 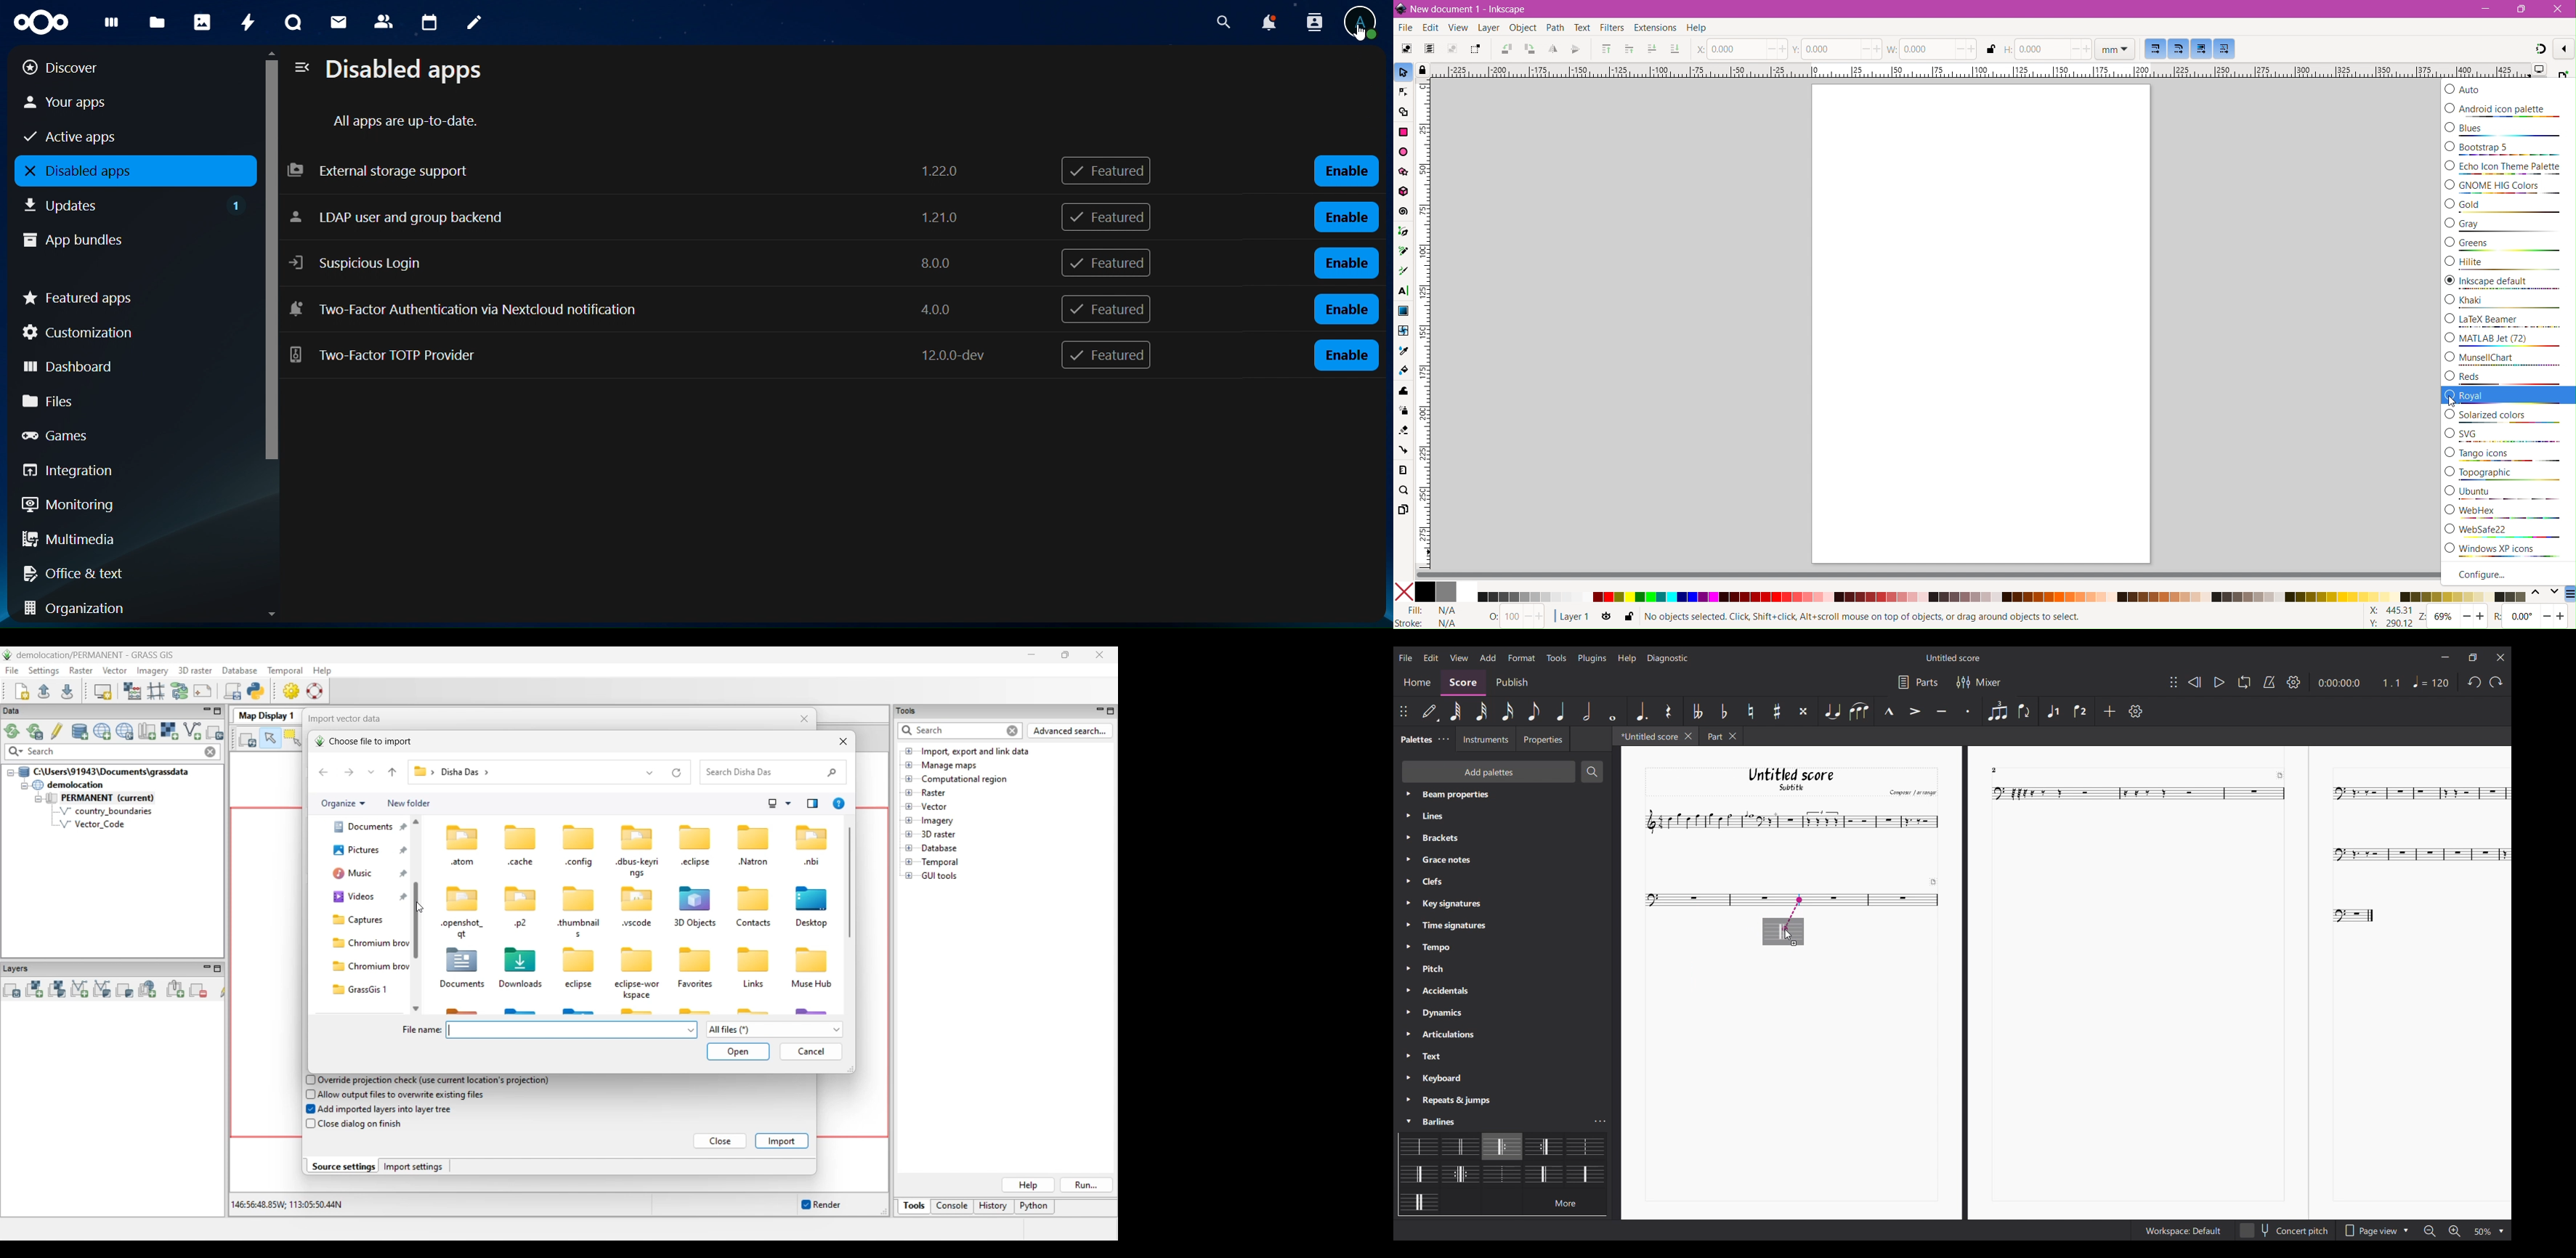 What do you see at coordinates (1592, 658) in the screenshot?
I see `Plugins menu` at bounding box center [1592, 658].